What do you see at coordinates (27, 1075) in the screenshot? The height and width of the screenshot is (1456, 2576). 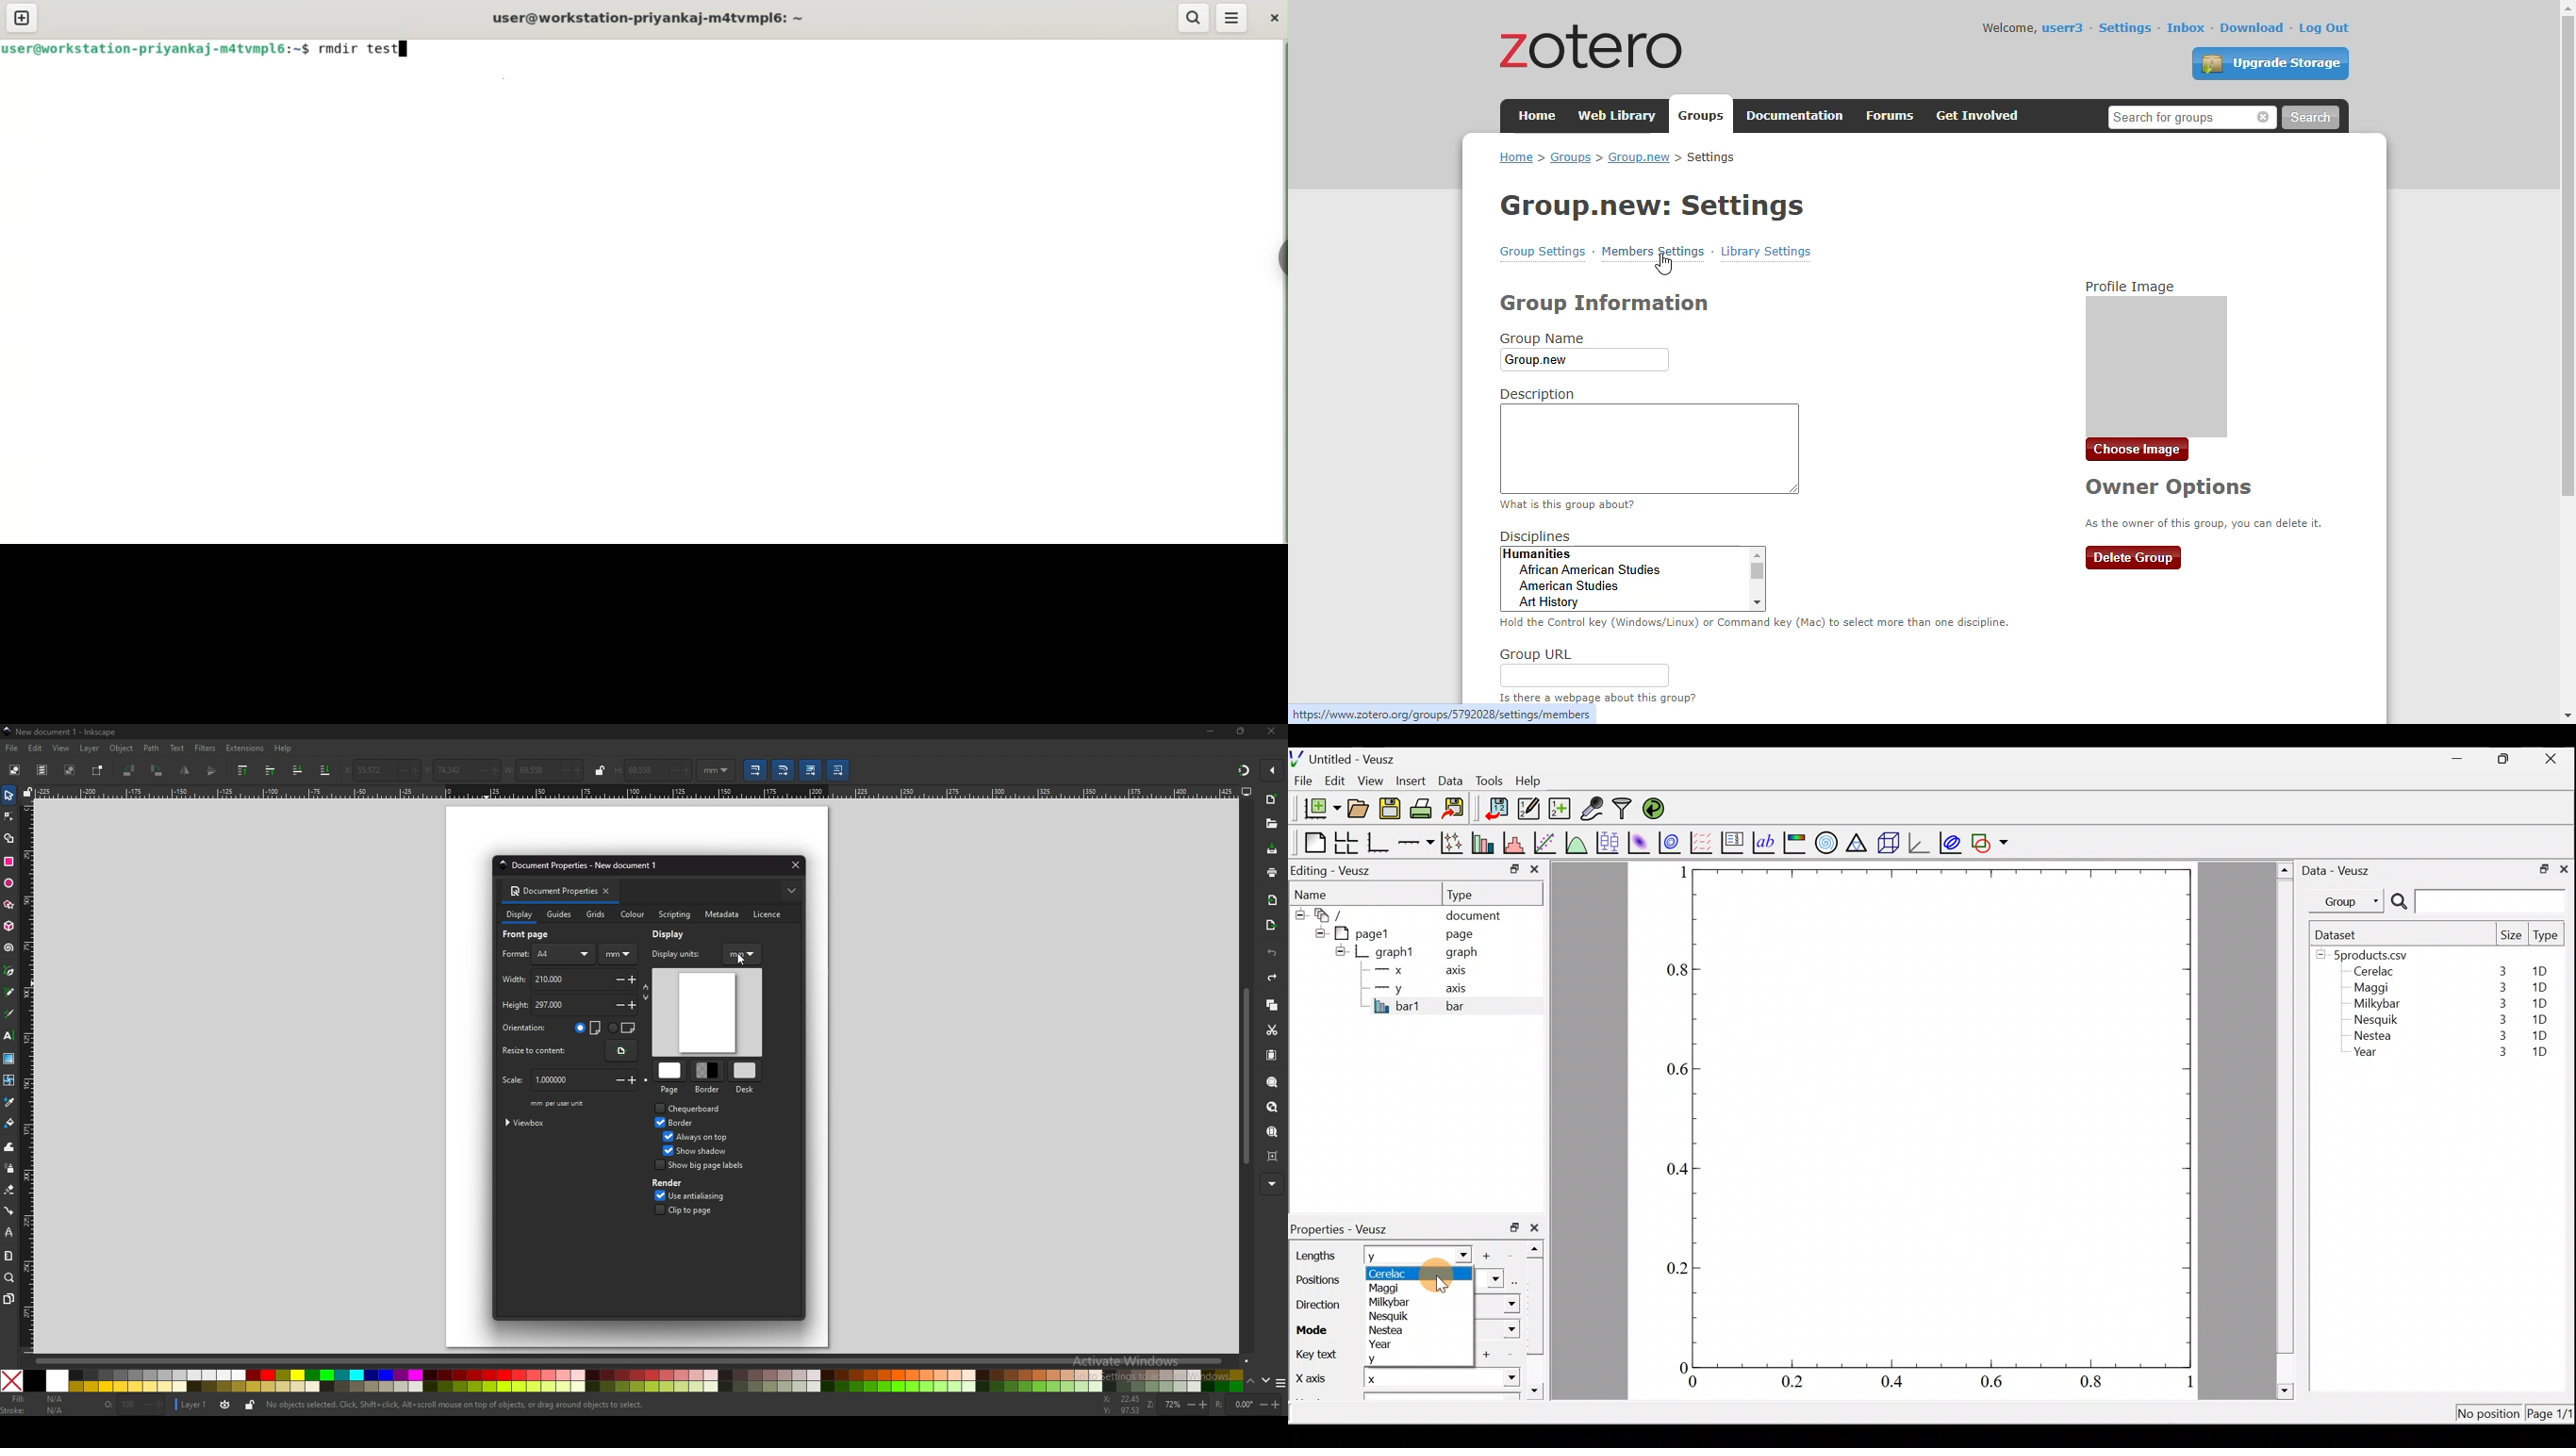 I see `vertical ruler` at bounding box center [27, 1075].